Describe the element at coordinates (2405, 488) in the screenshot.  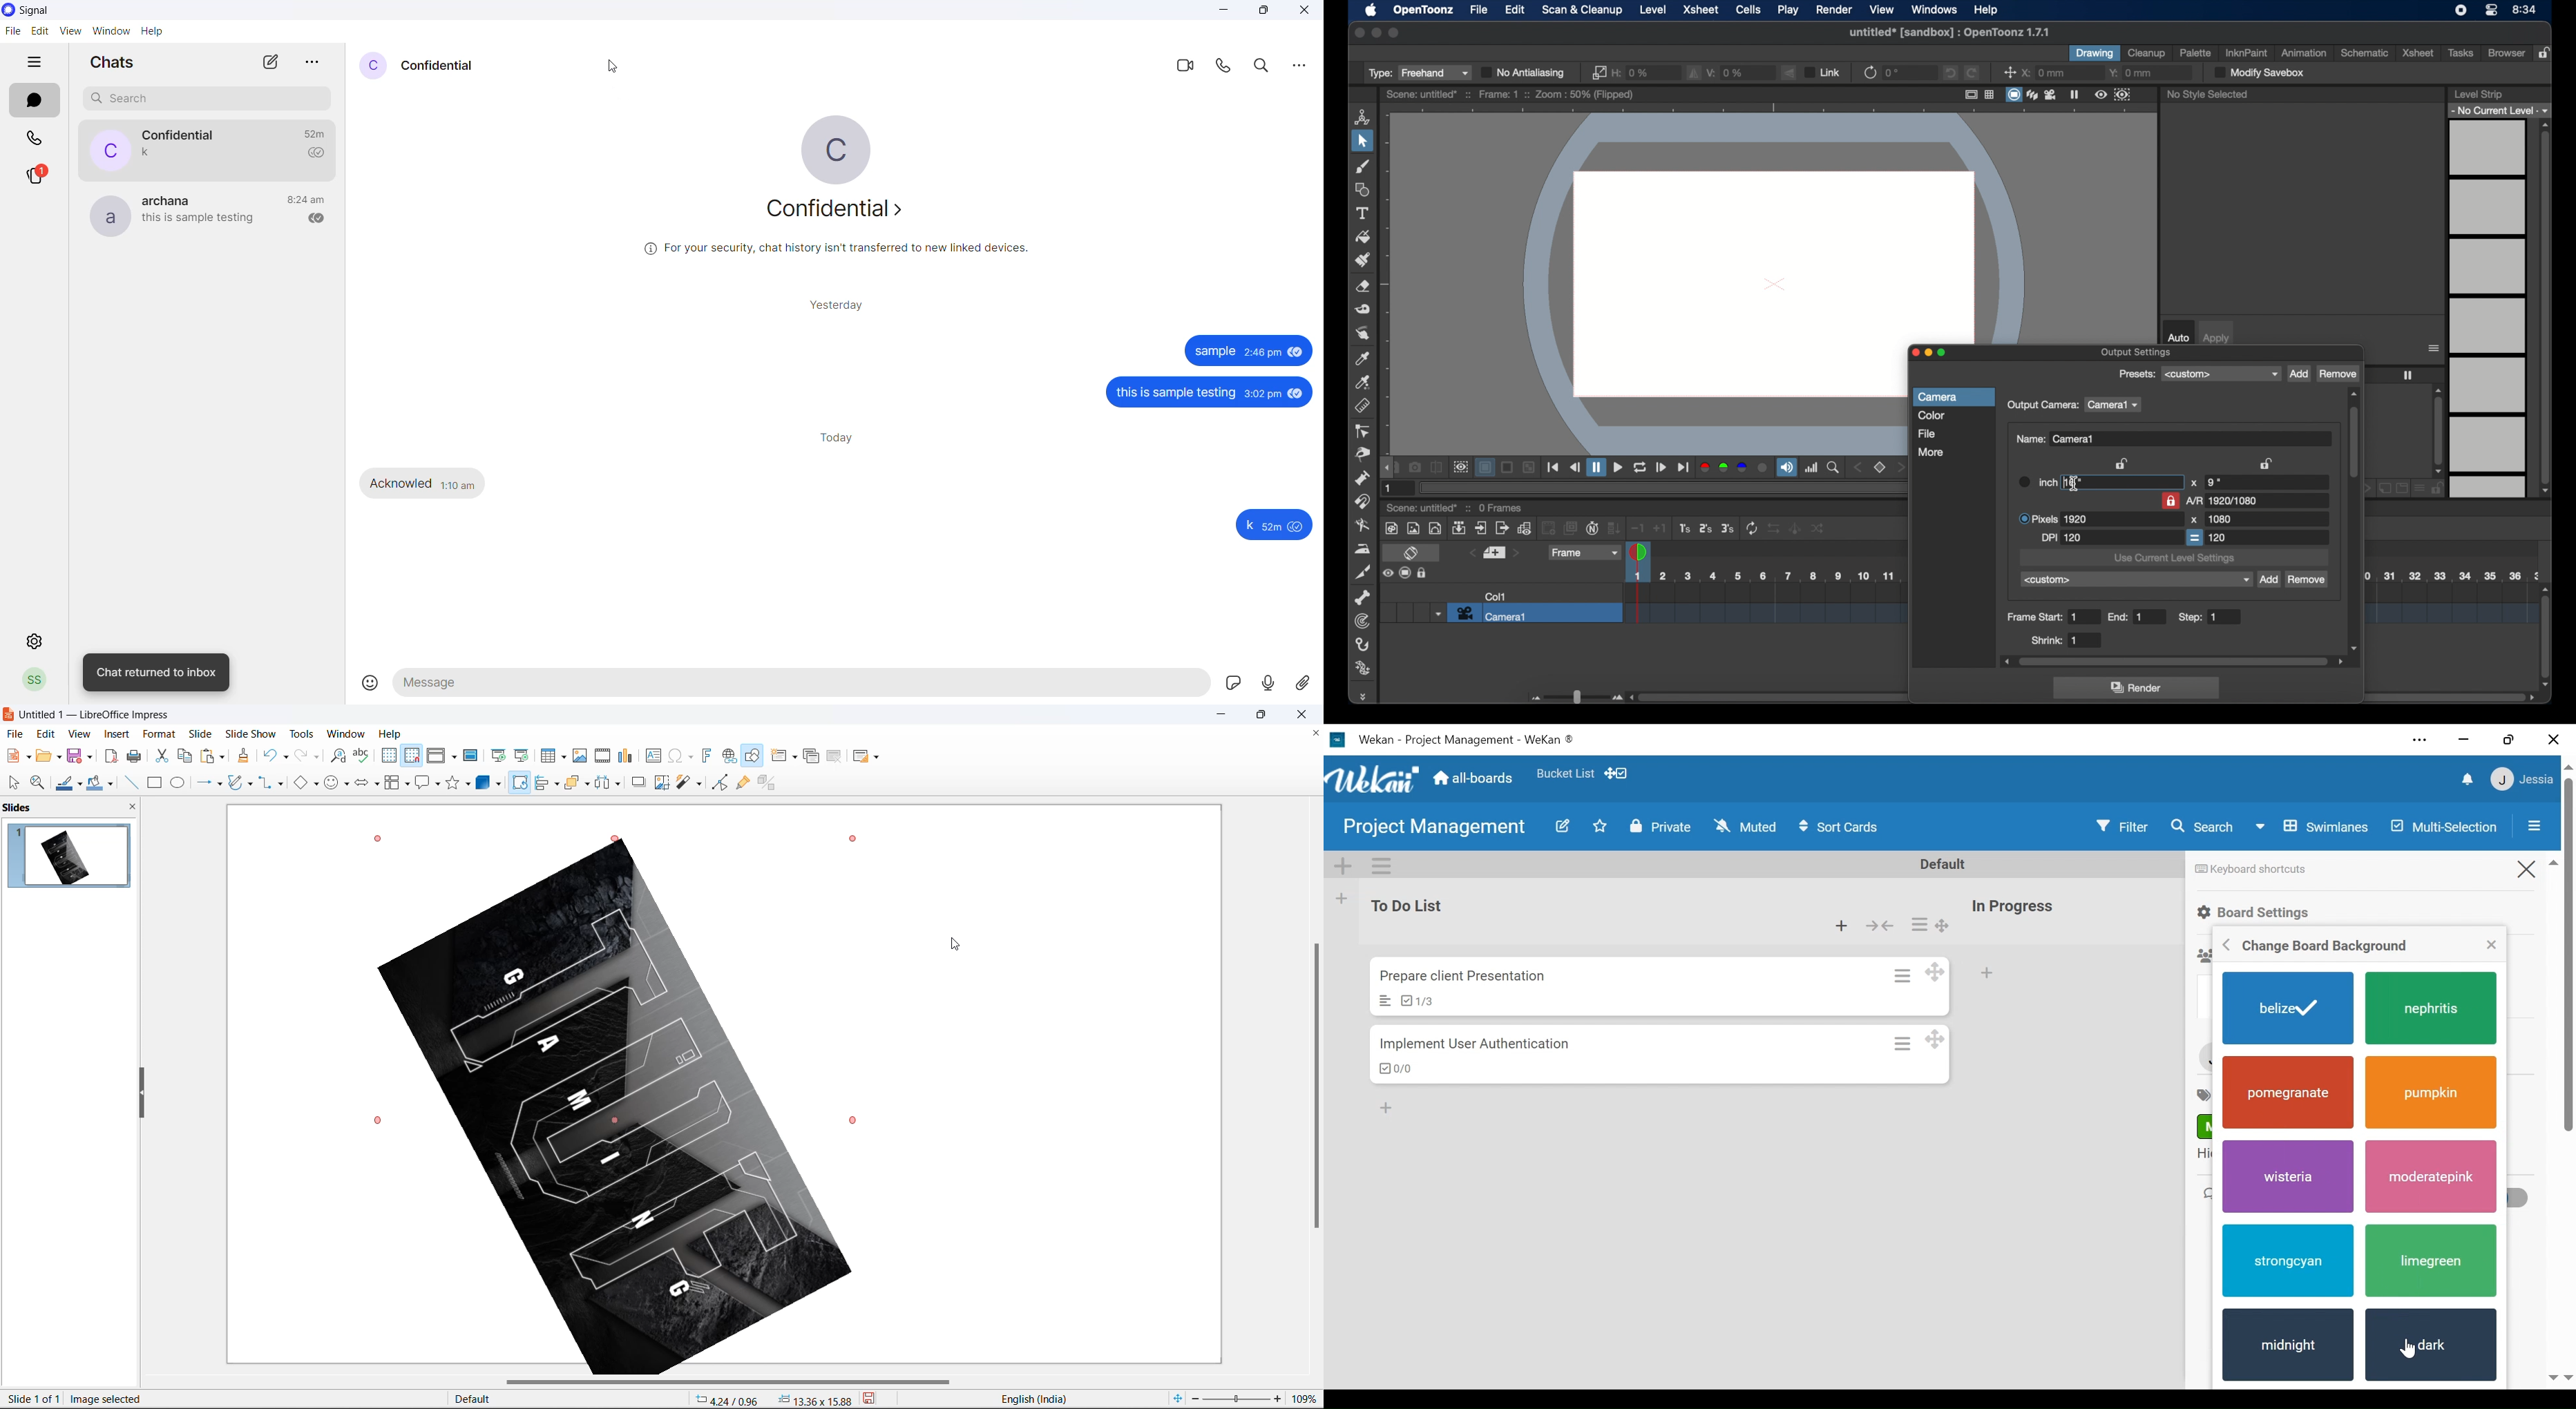
I see `` at that location.